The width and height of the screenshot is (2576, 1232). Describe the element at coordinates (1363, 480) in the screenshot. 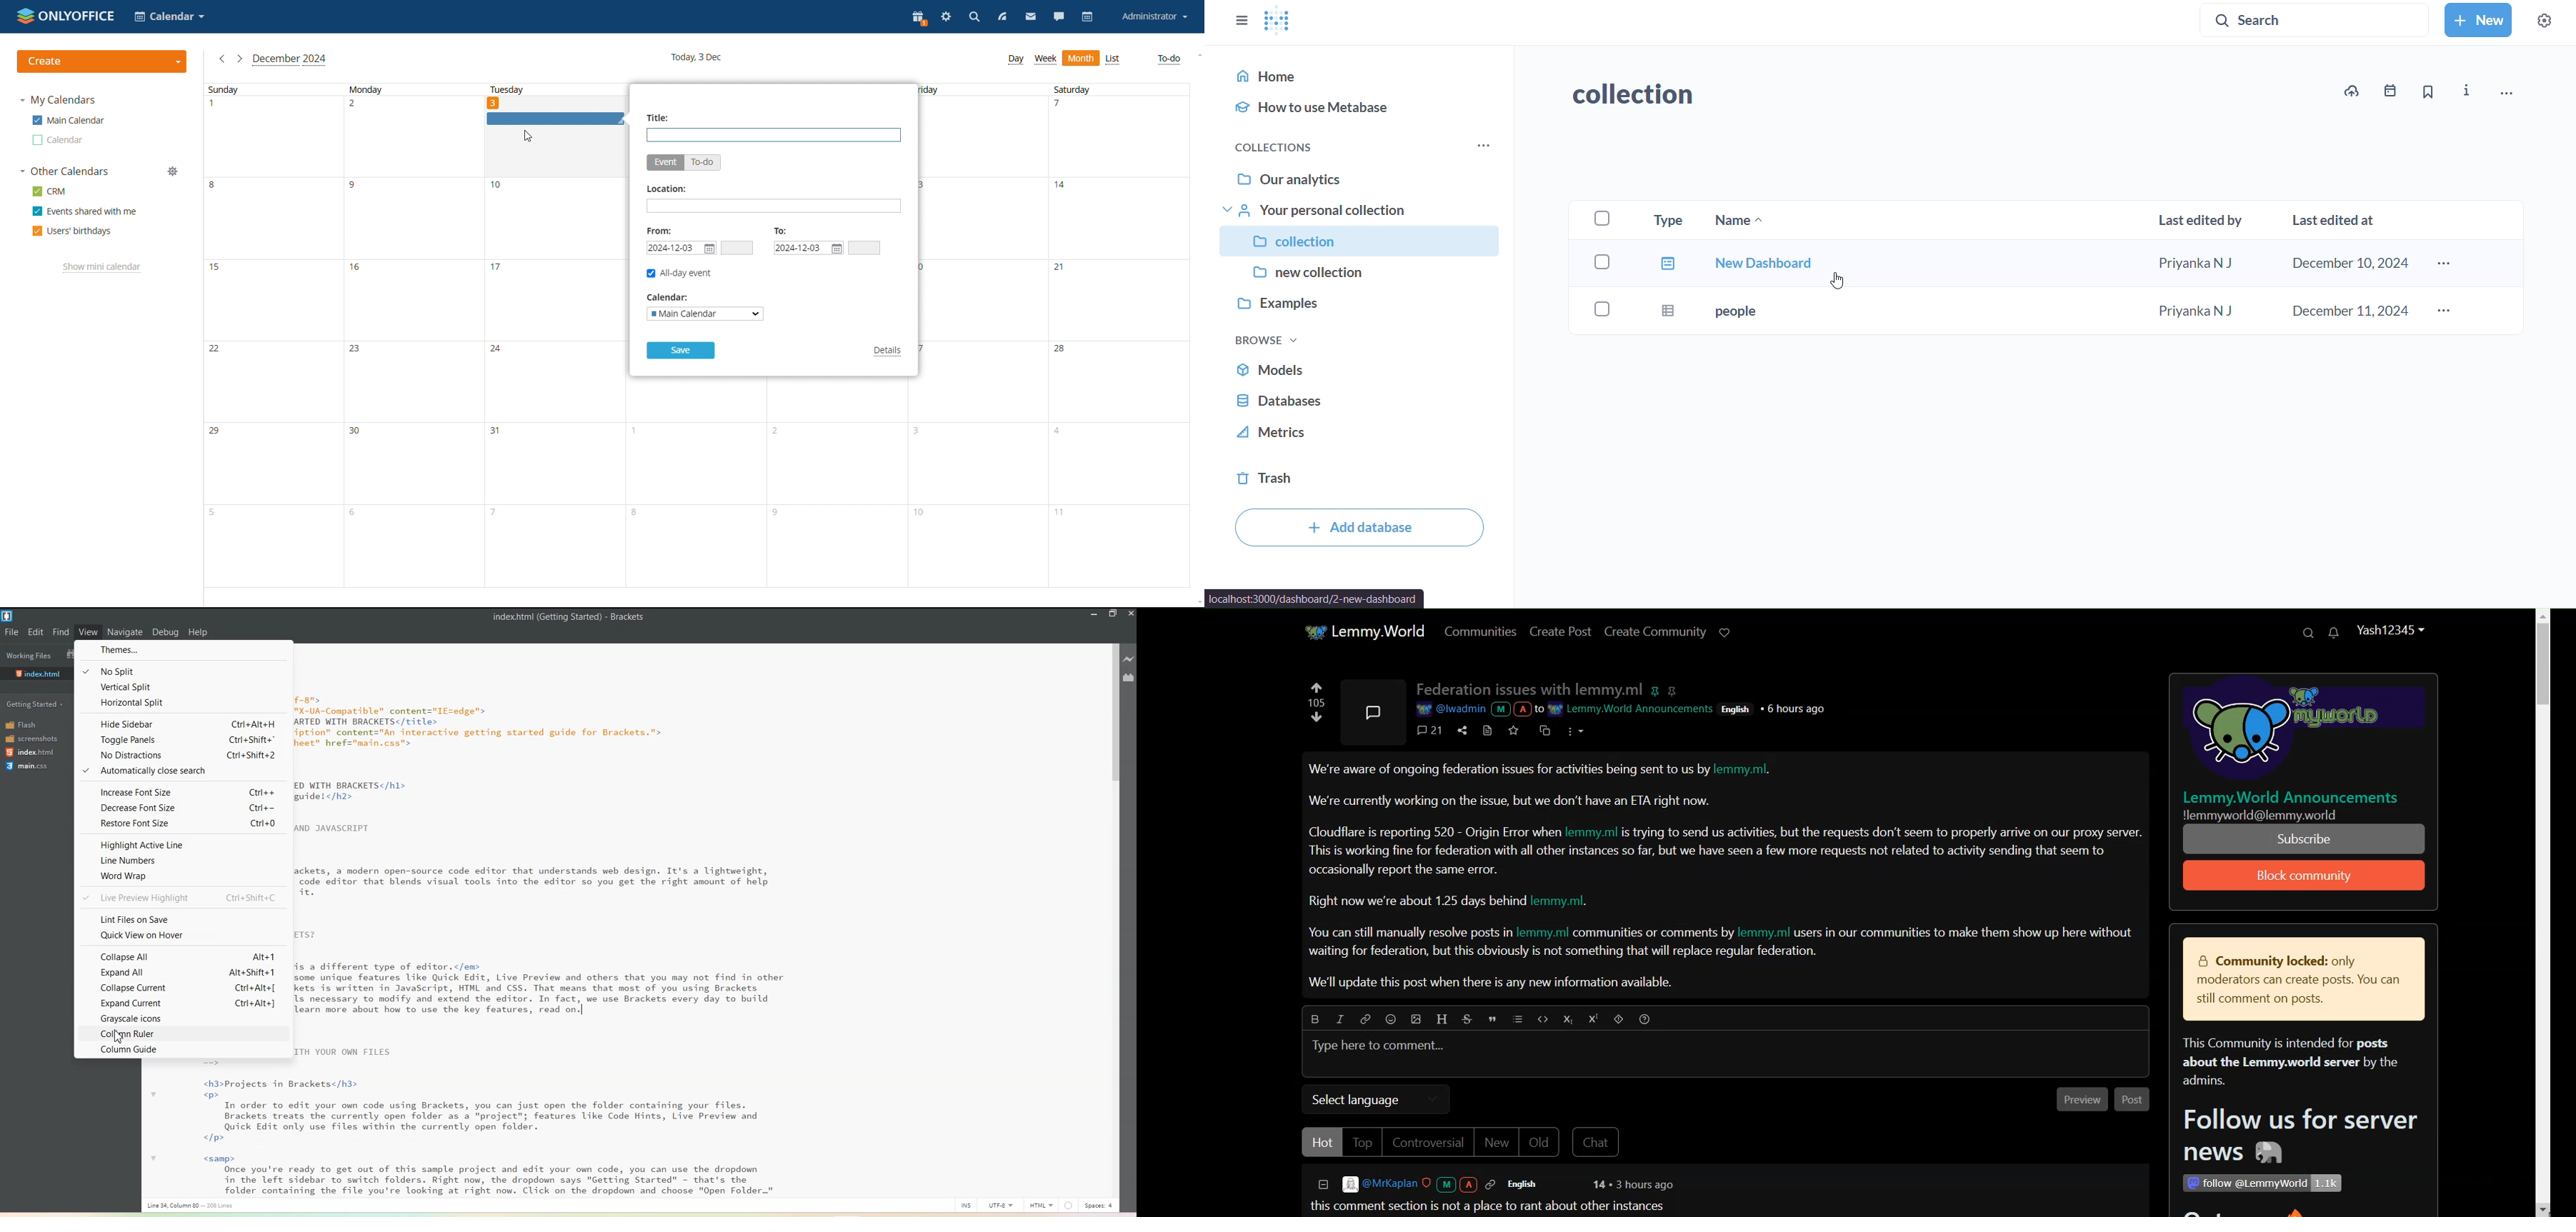

I see `trash` at that location.